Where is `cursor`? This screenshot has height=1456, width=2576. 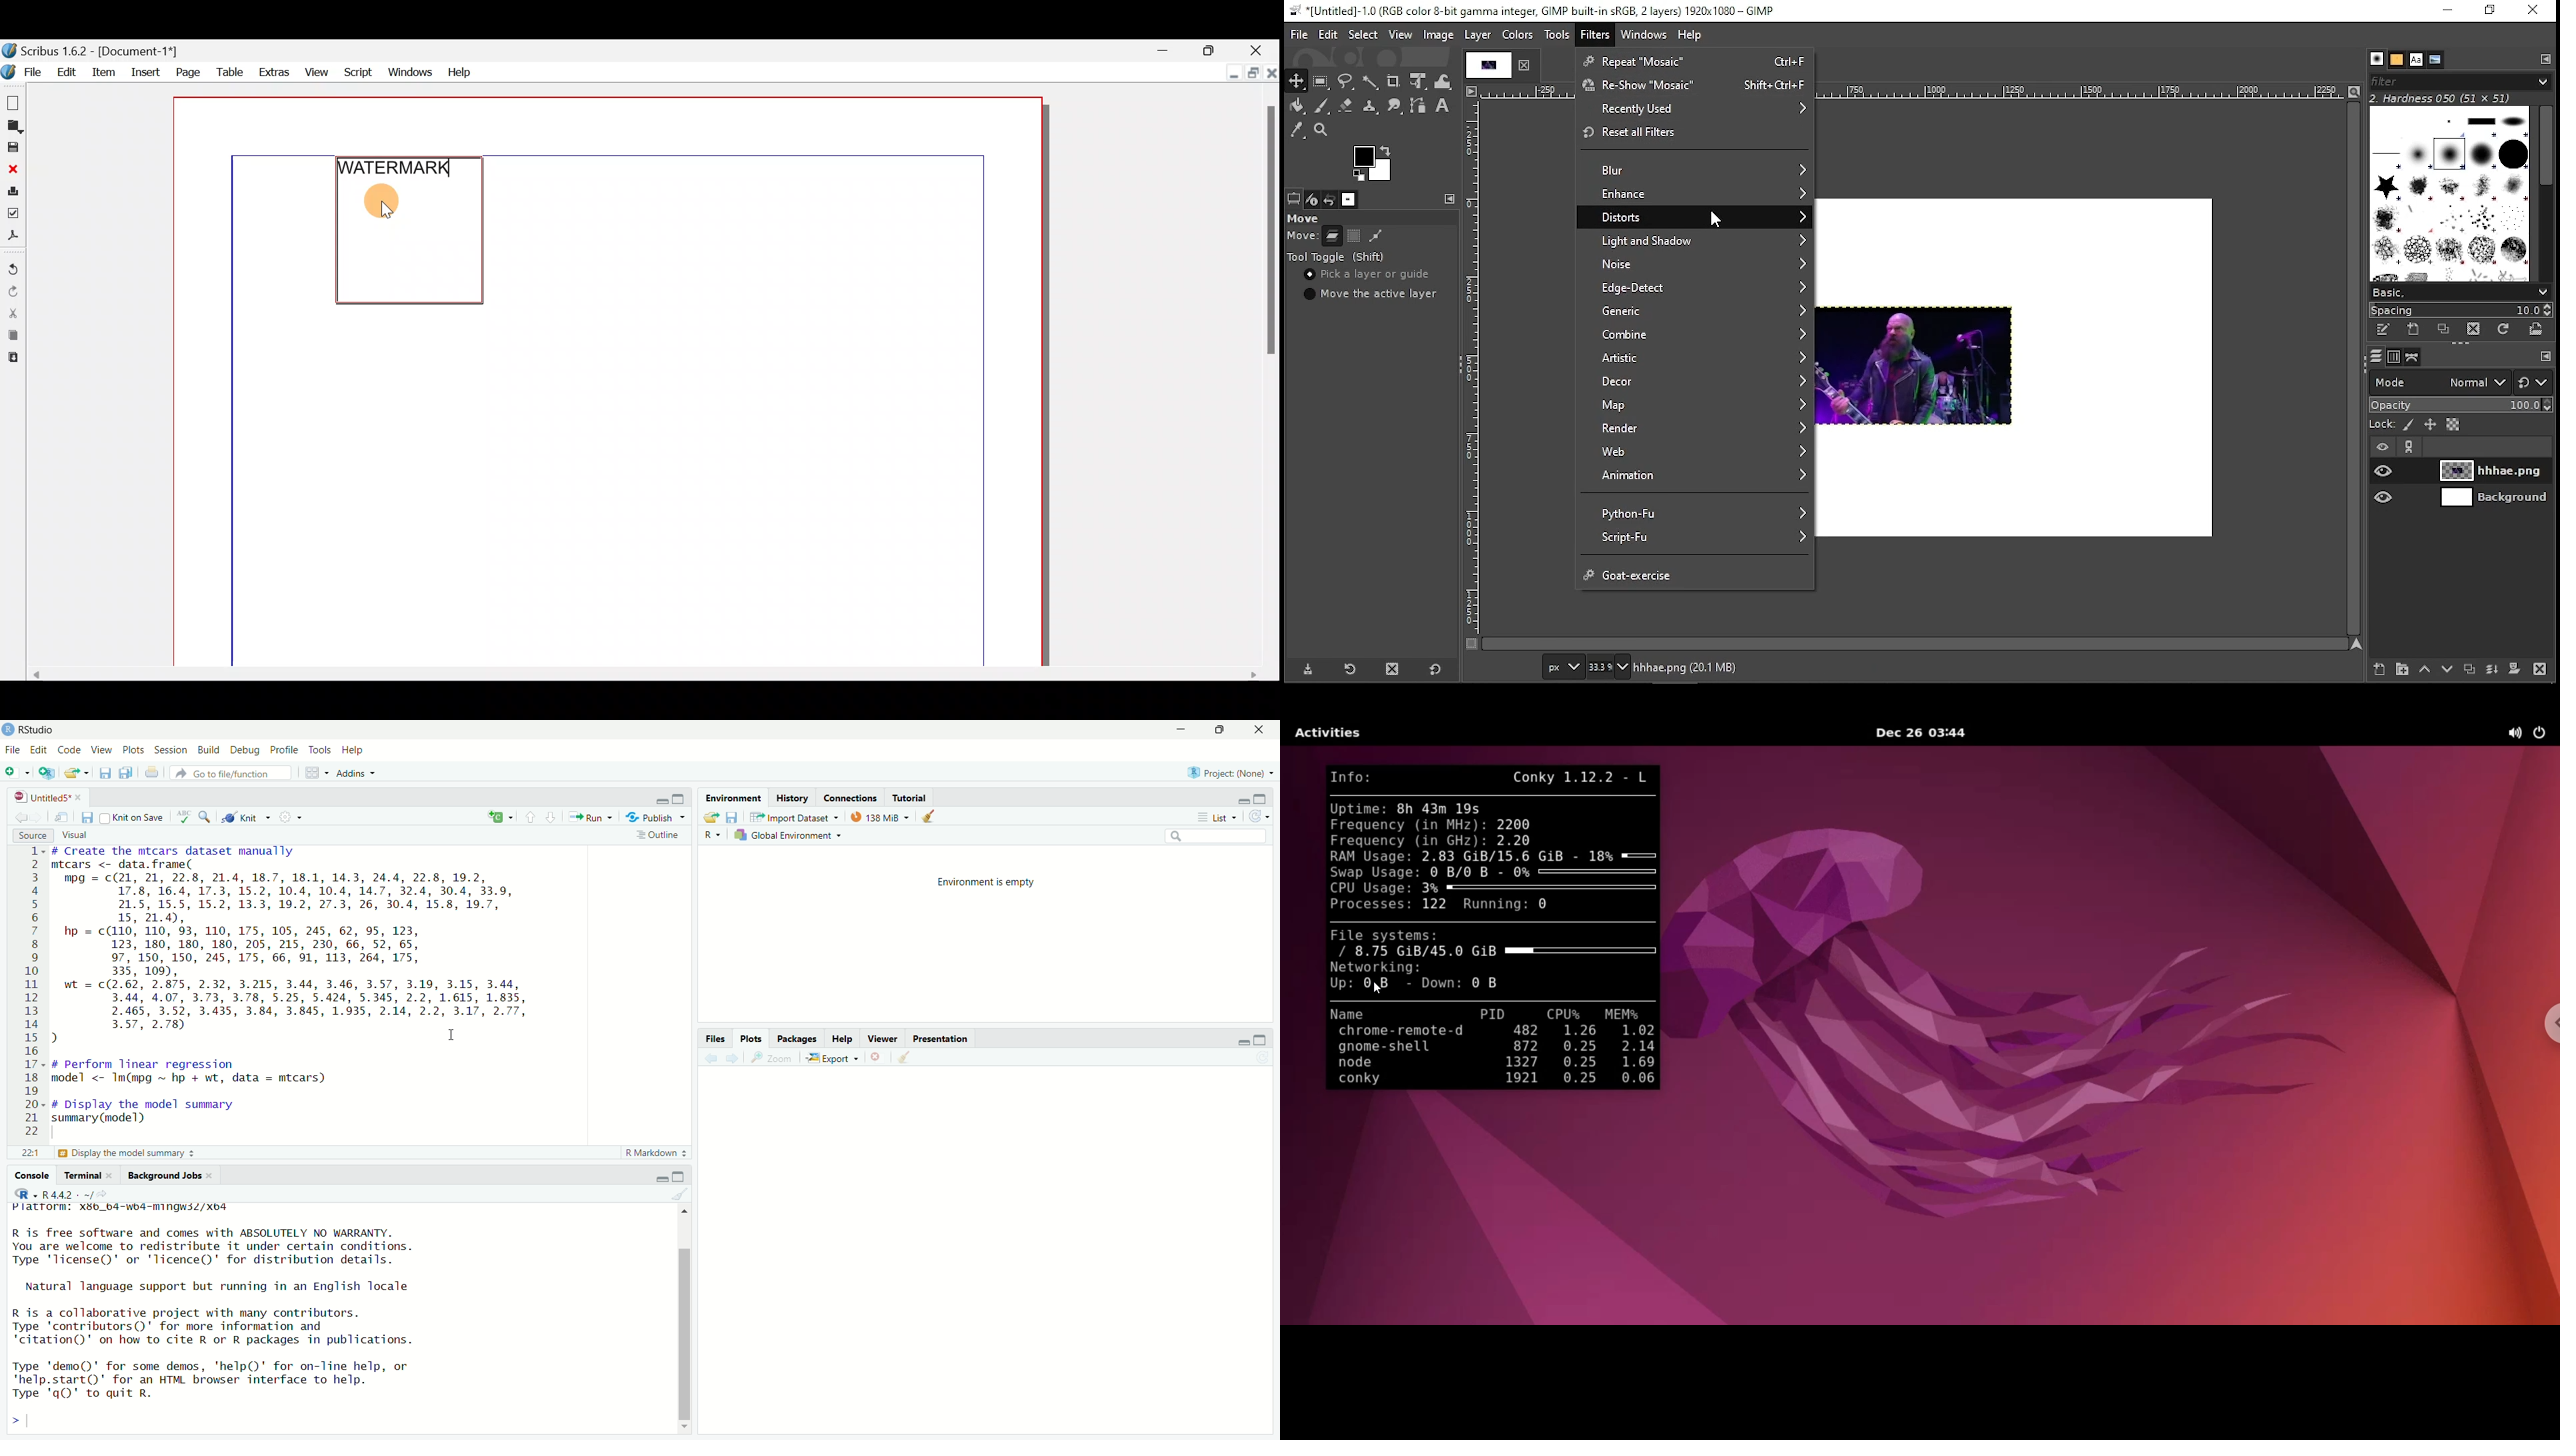
cursor is located at coordinates (389, 213).